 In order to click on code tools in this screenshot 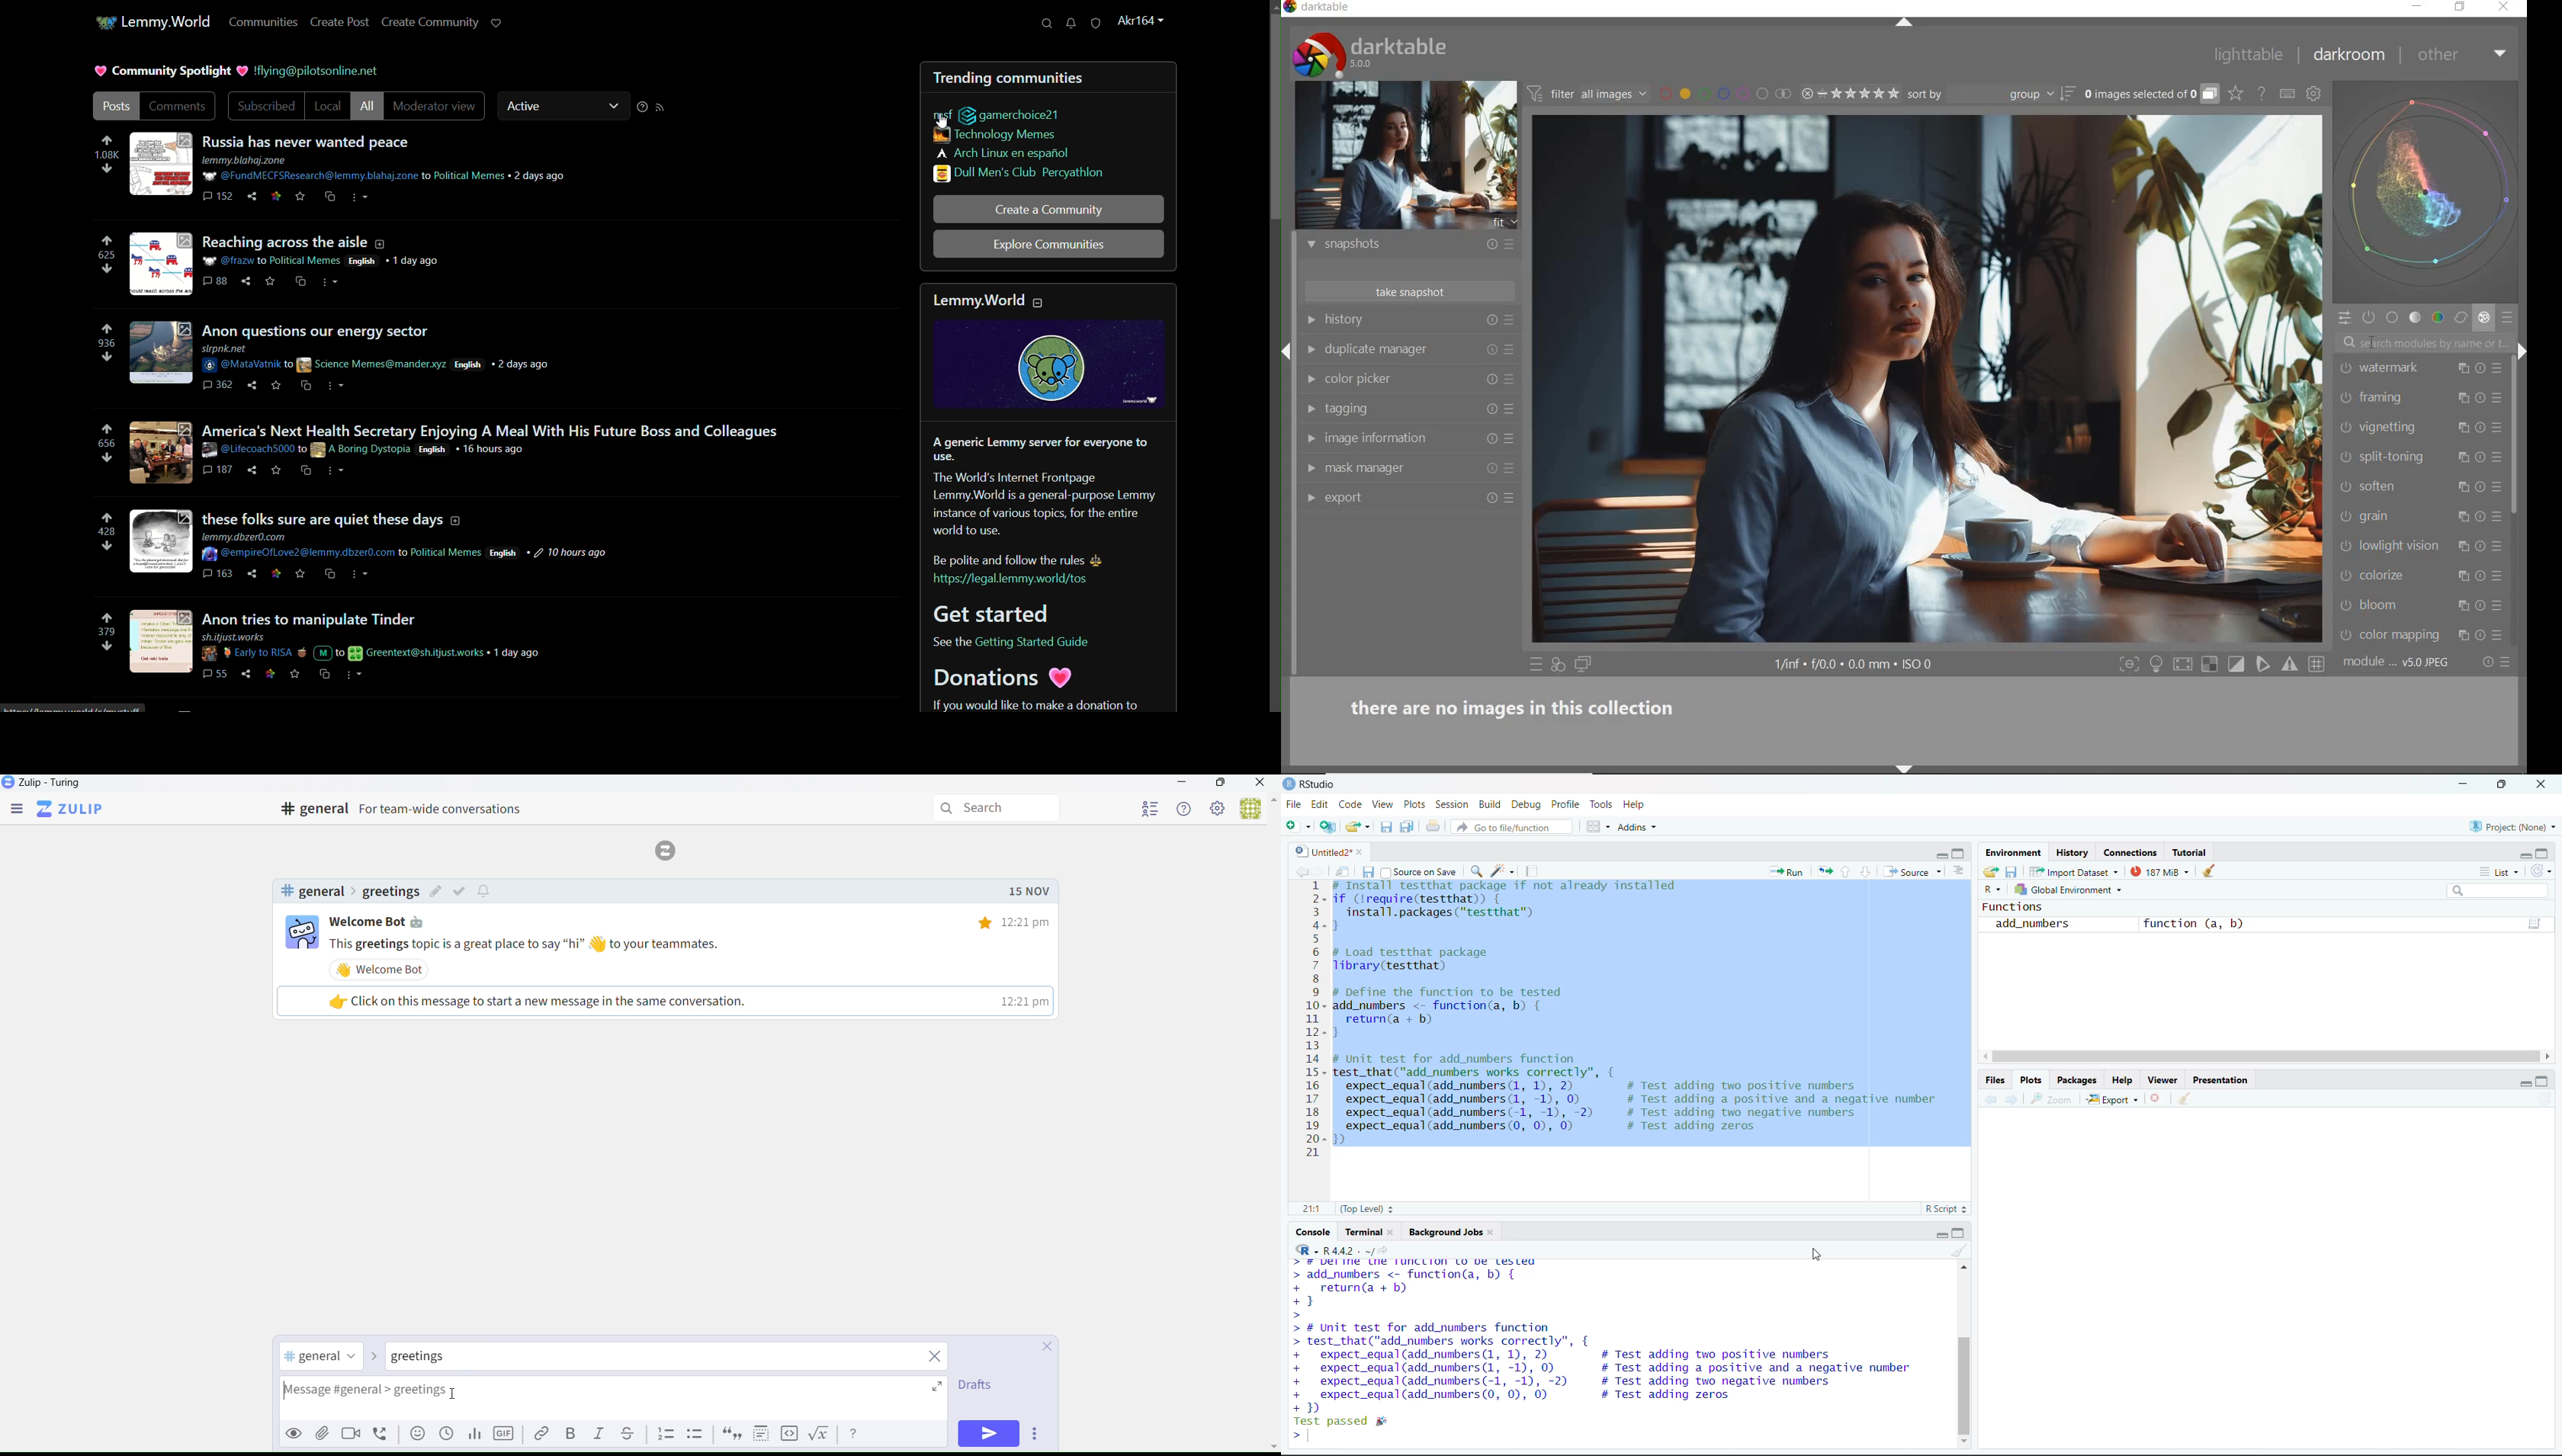, I will do `click(1501, 872)`.